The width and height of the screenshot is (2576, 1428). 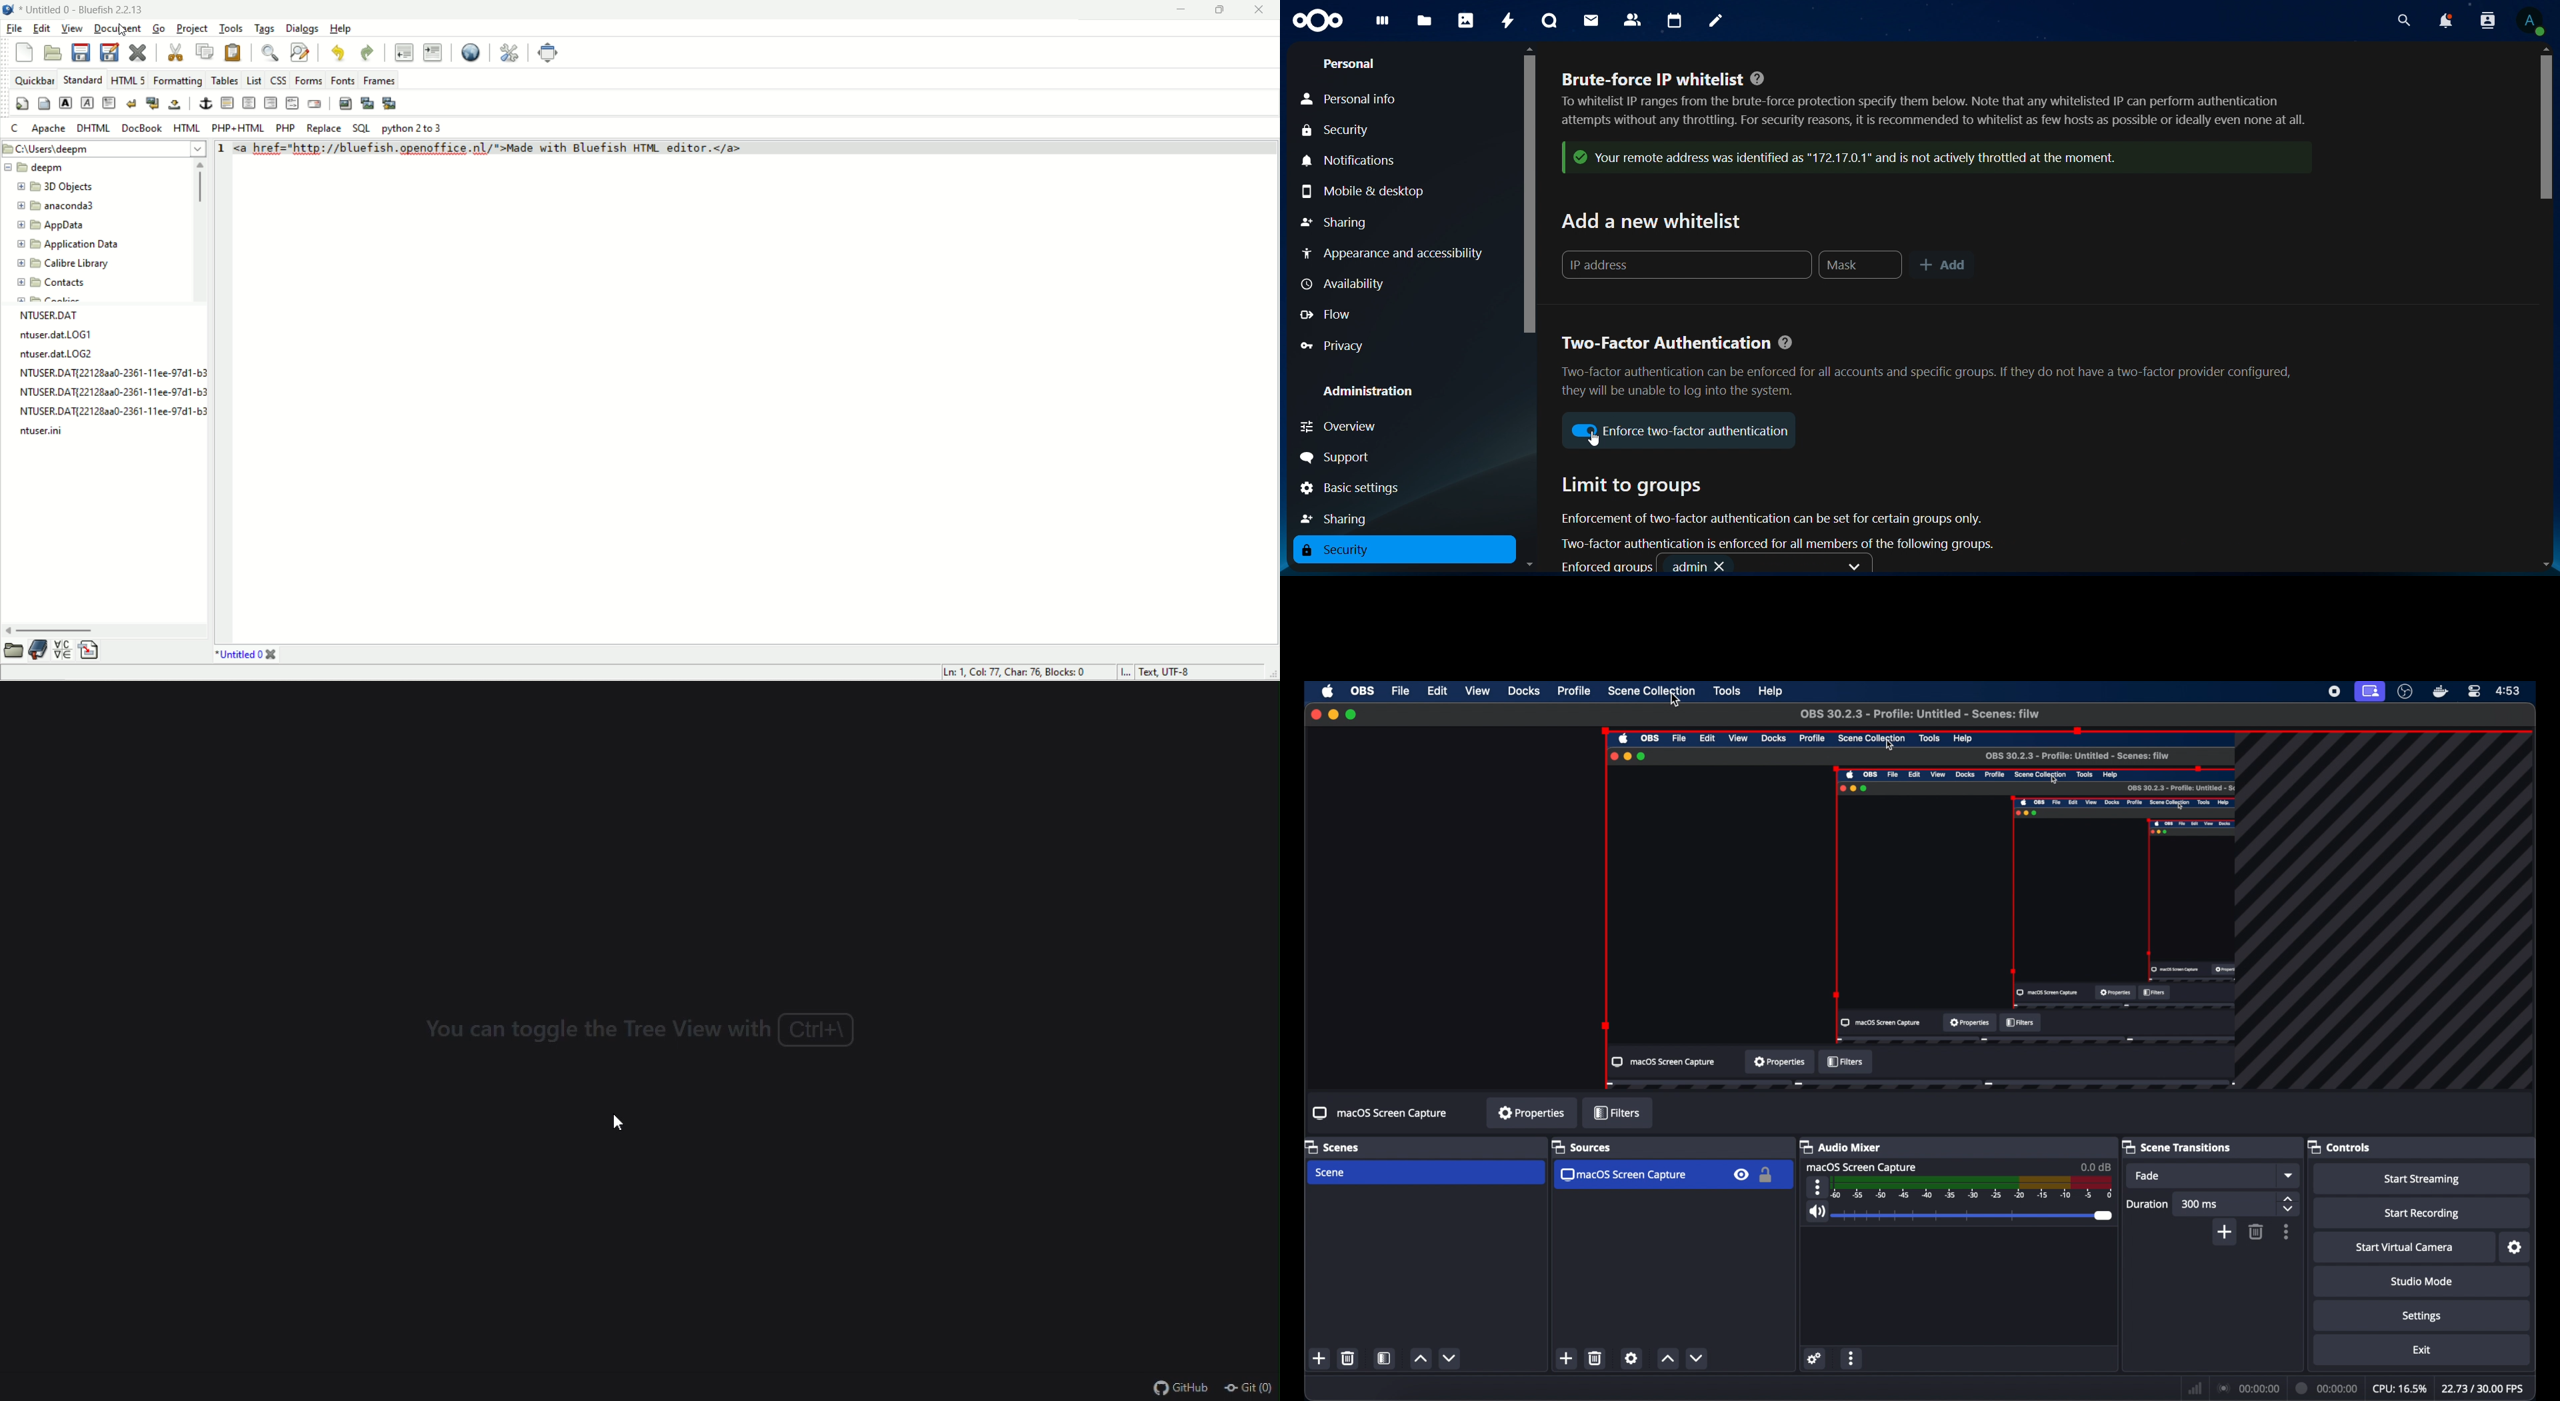 I want to click on close, so click(x=1312, y=713).